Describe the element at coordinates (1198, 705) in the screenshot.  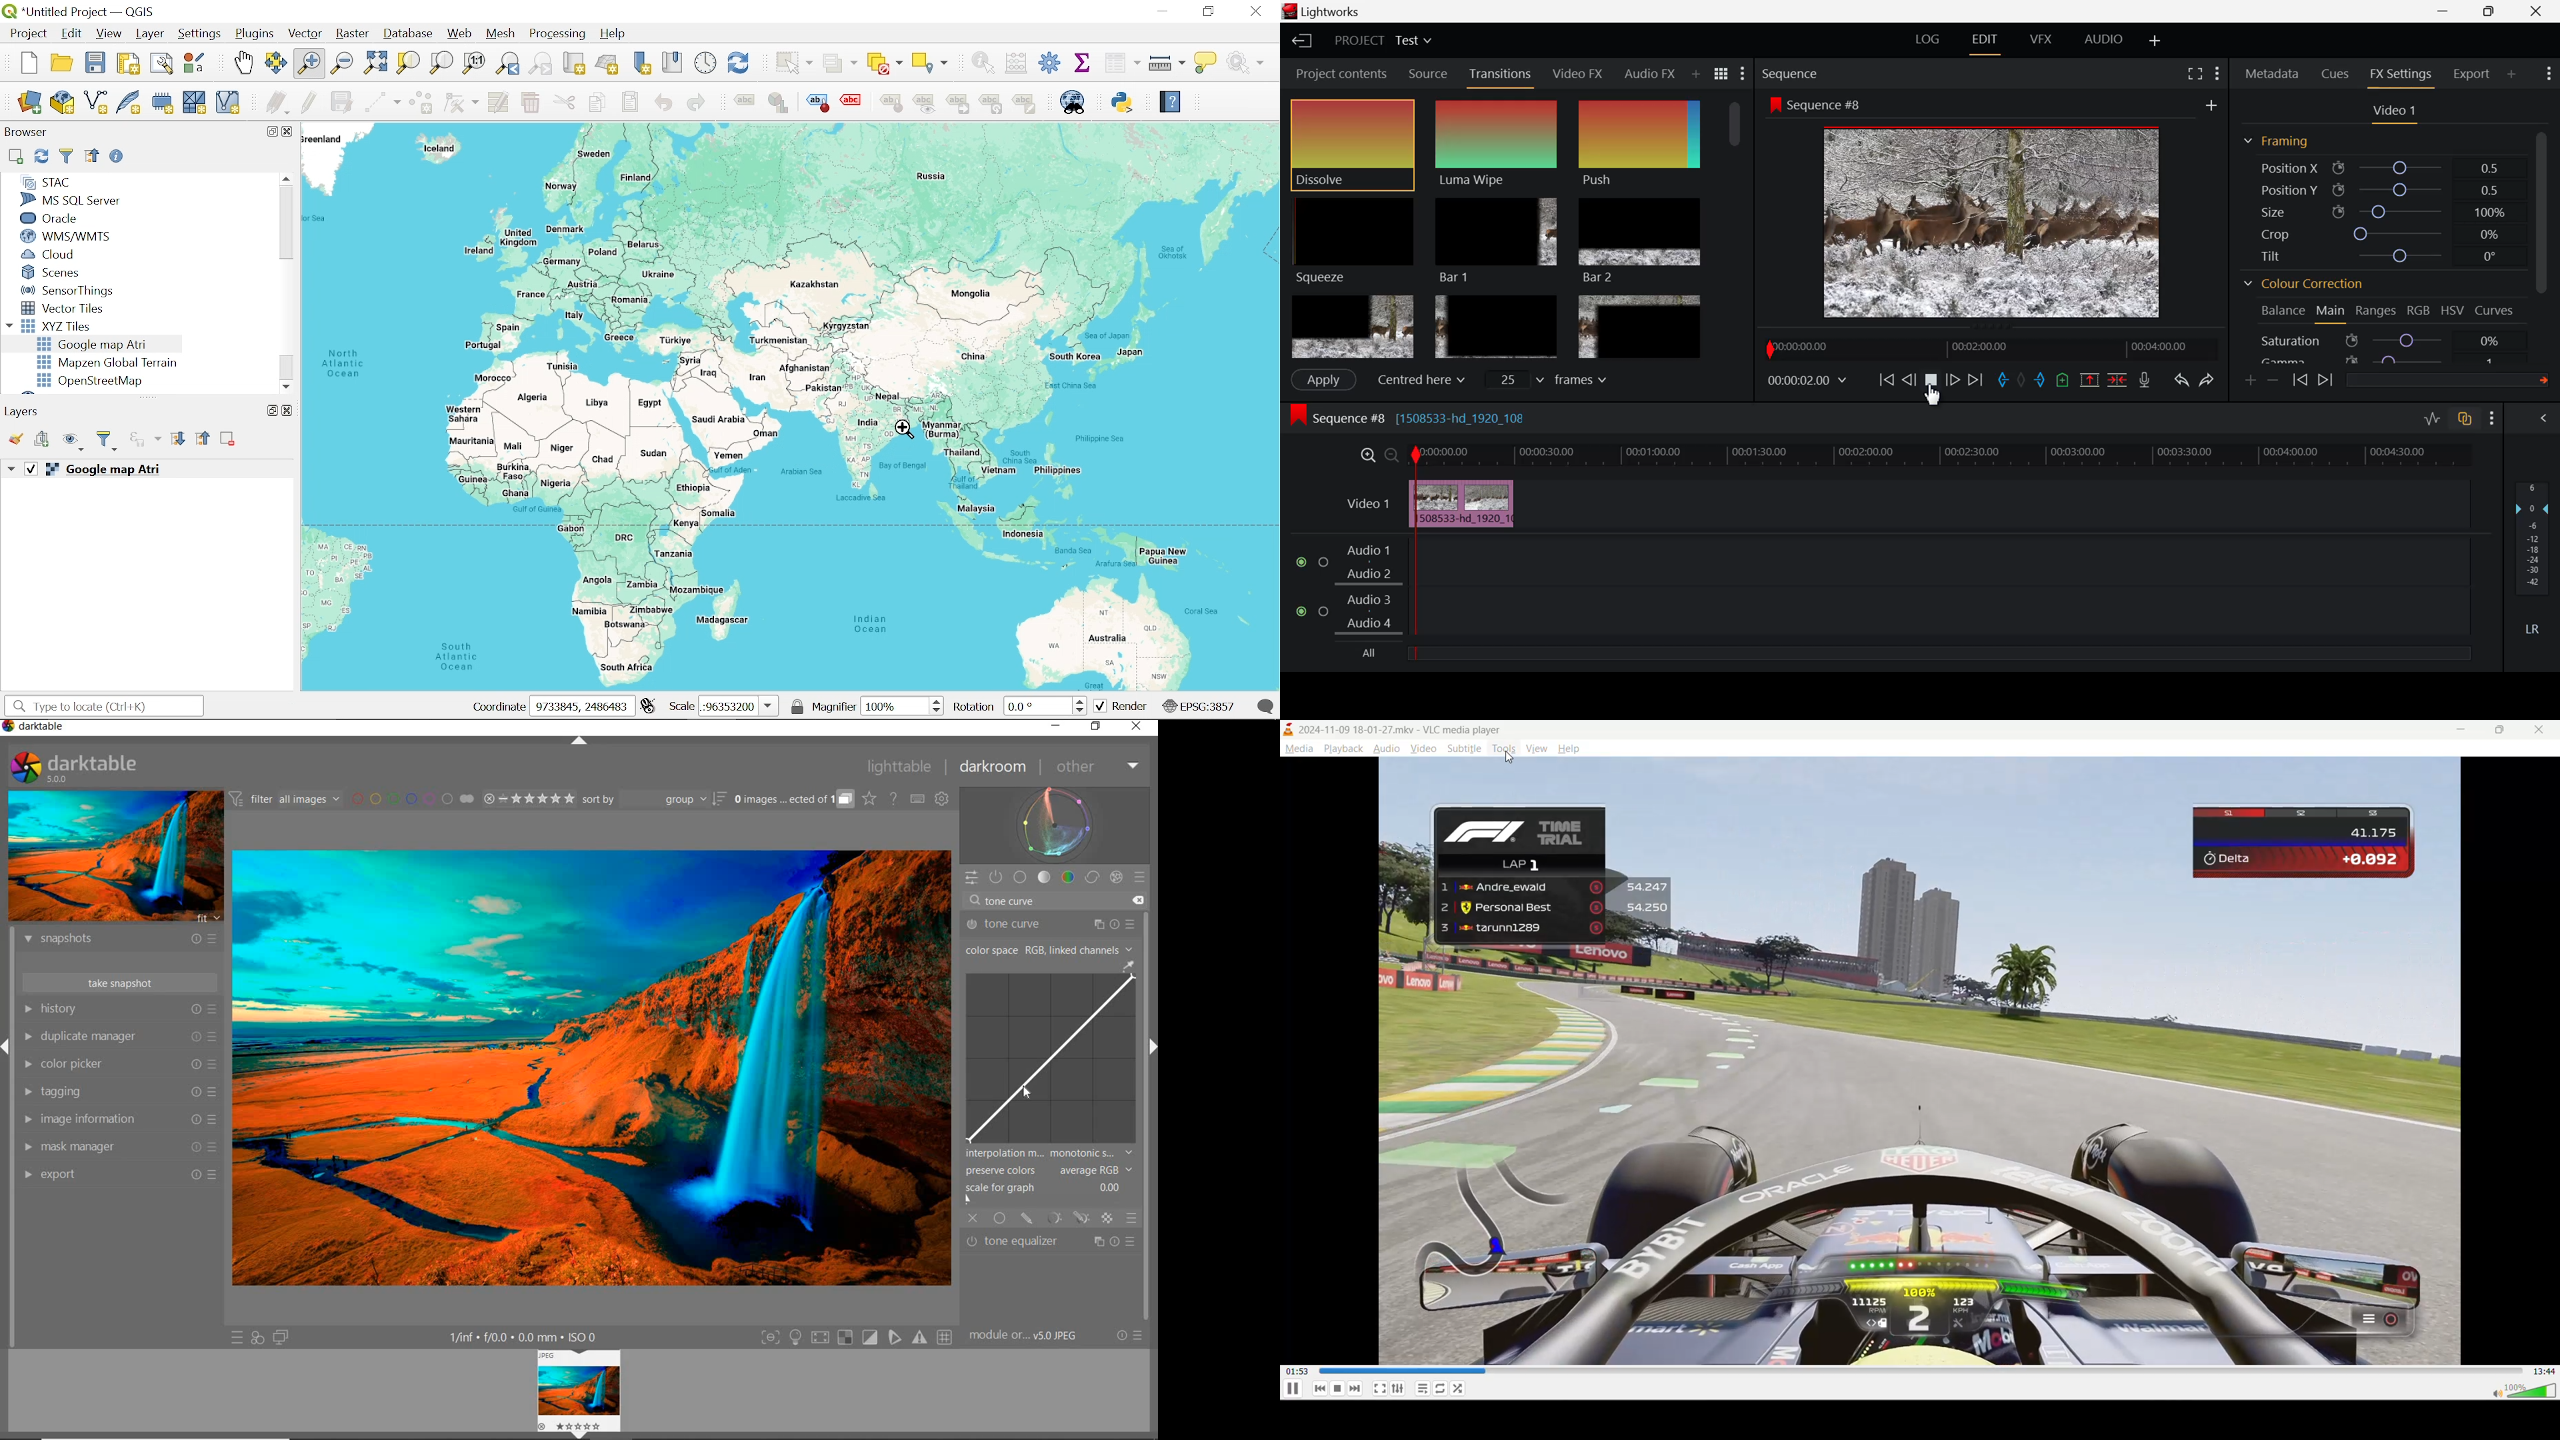
I see `Current CRS` at that location.